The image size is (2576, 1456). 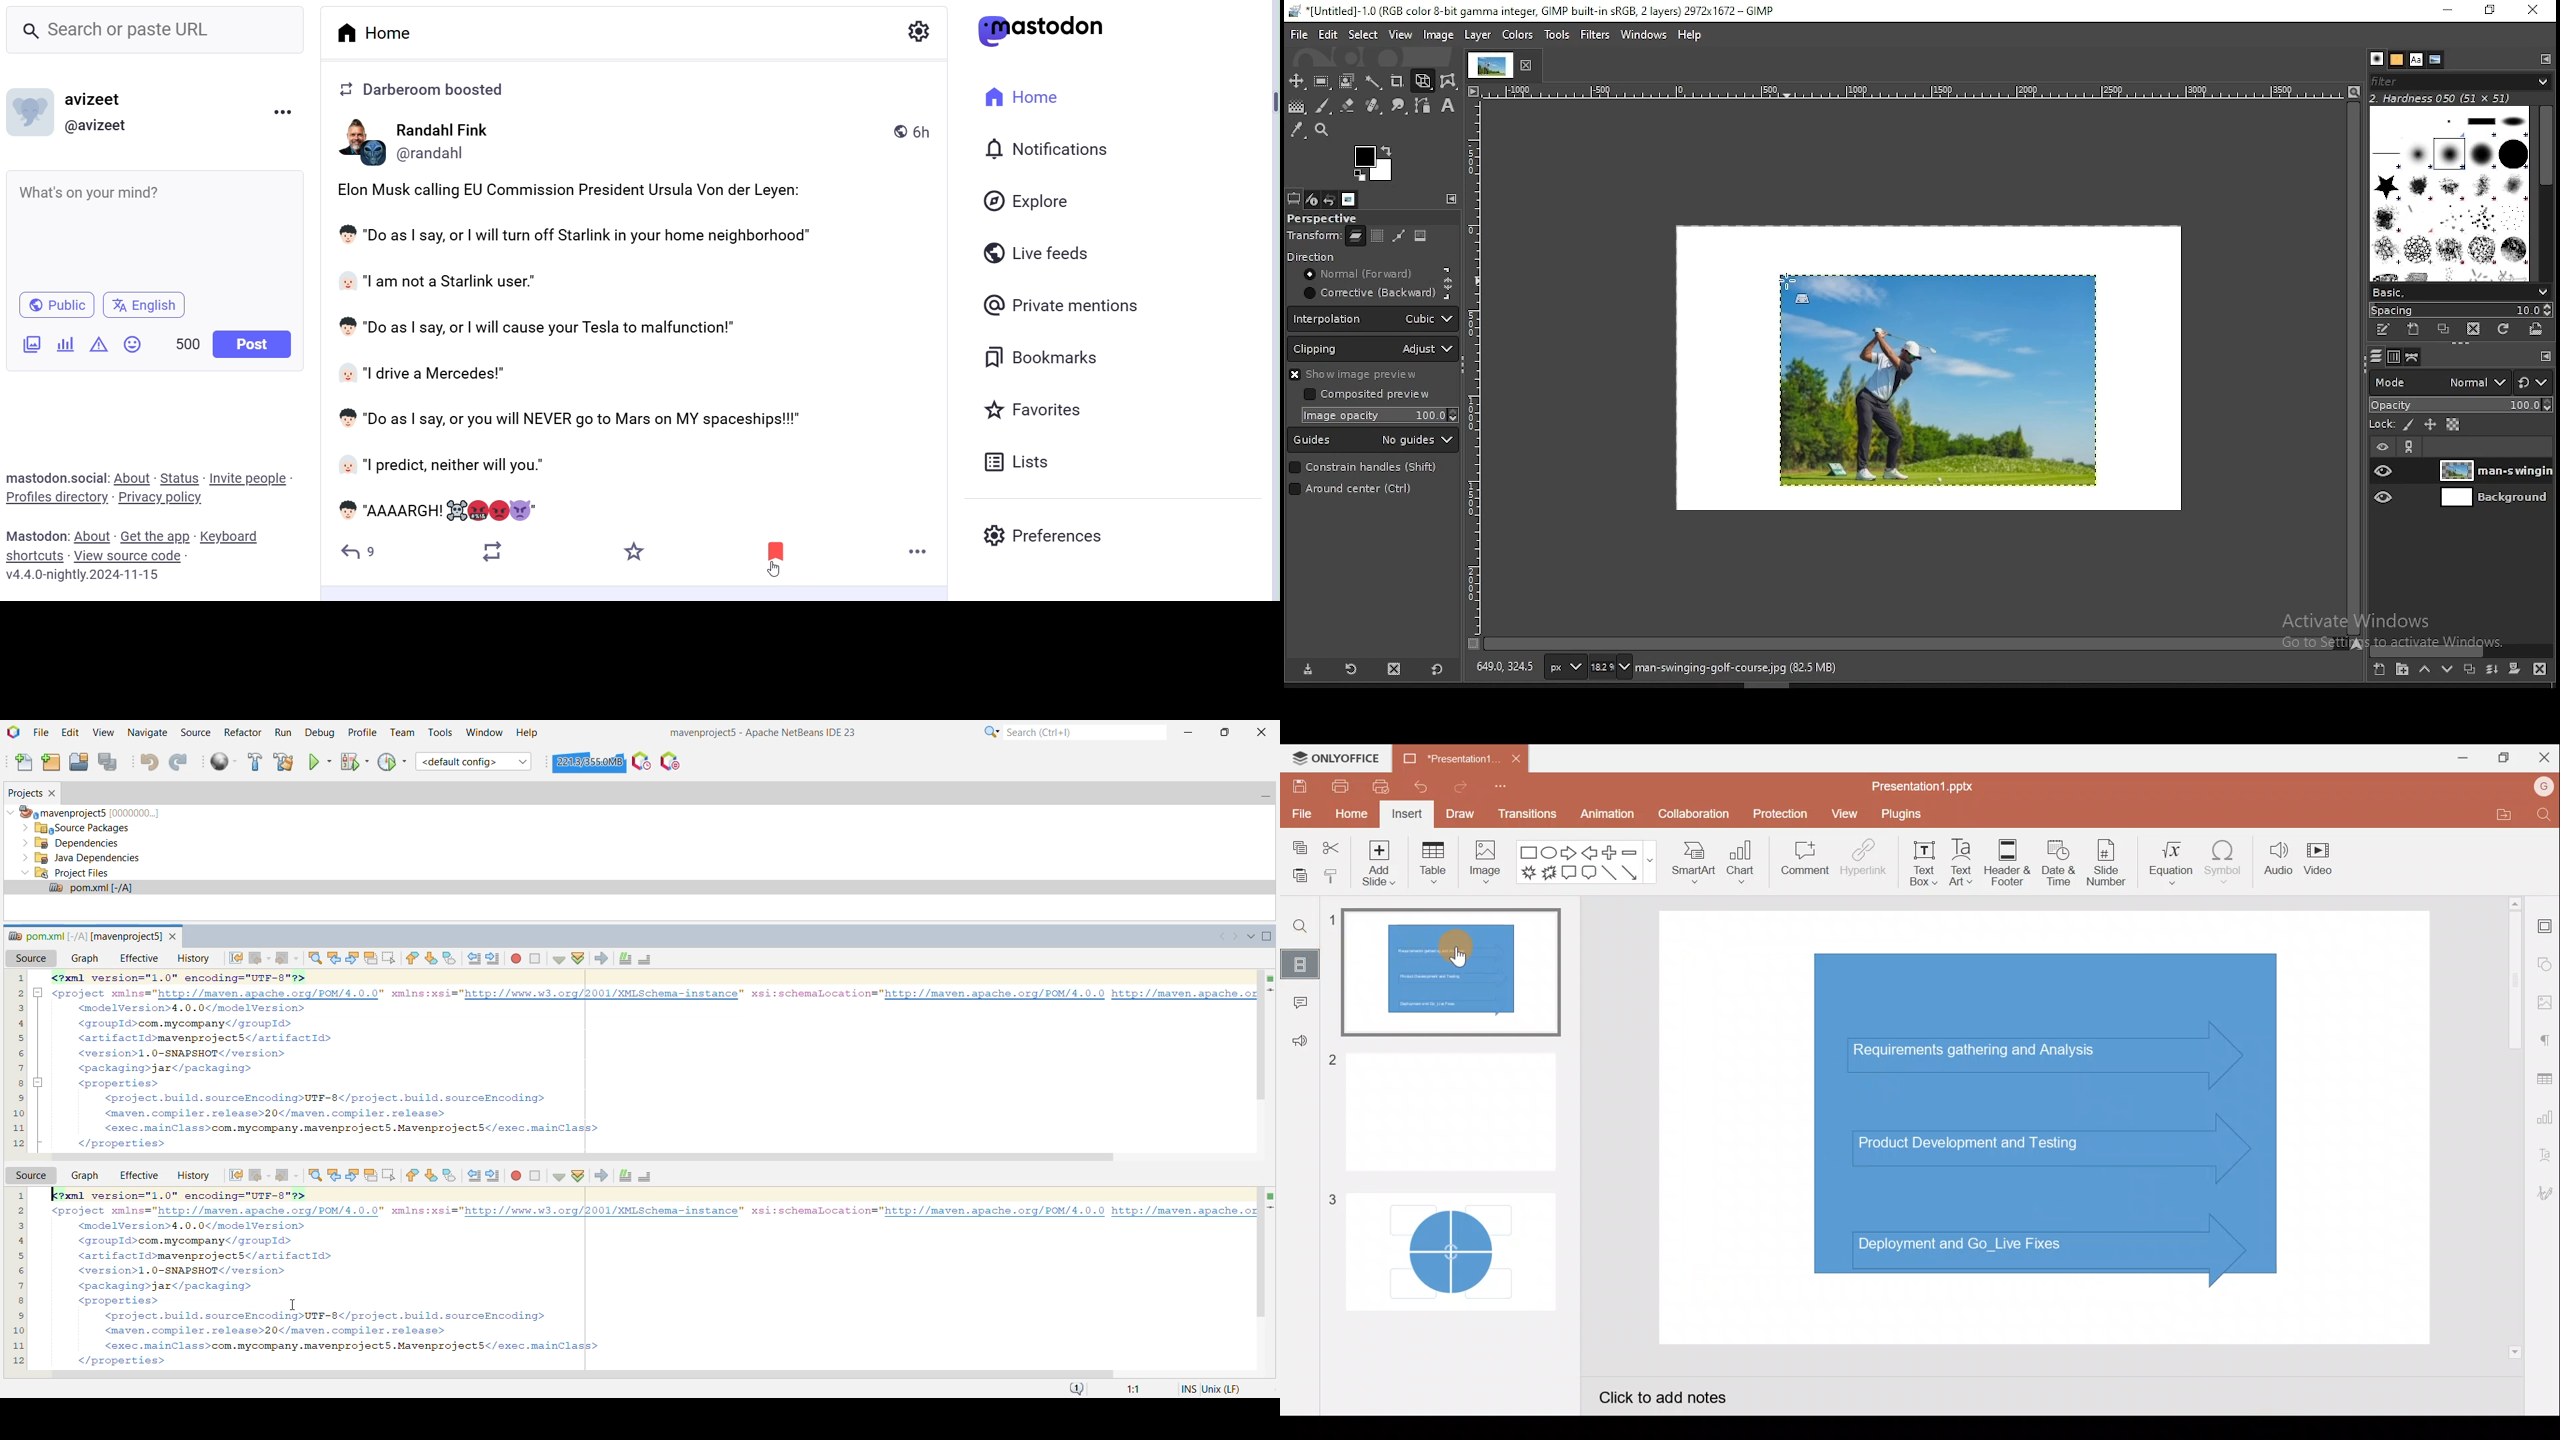 I want to click on Comment, so click(x=1801, y=859).